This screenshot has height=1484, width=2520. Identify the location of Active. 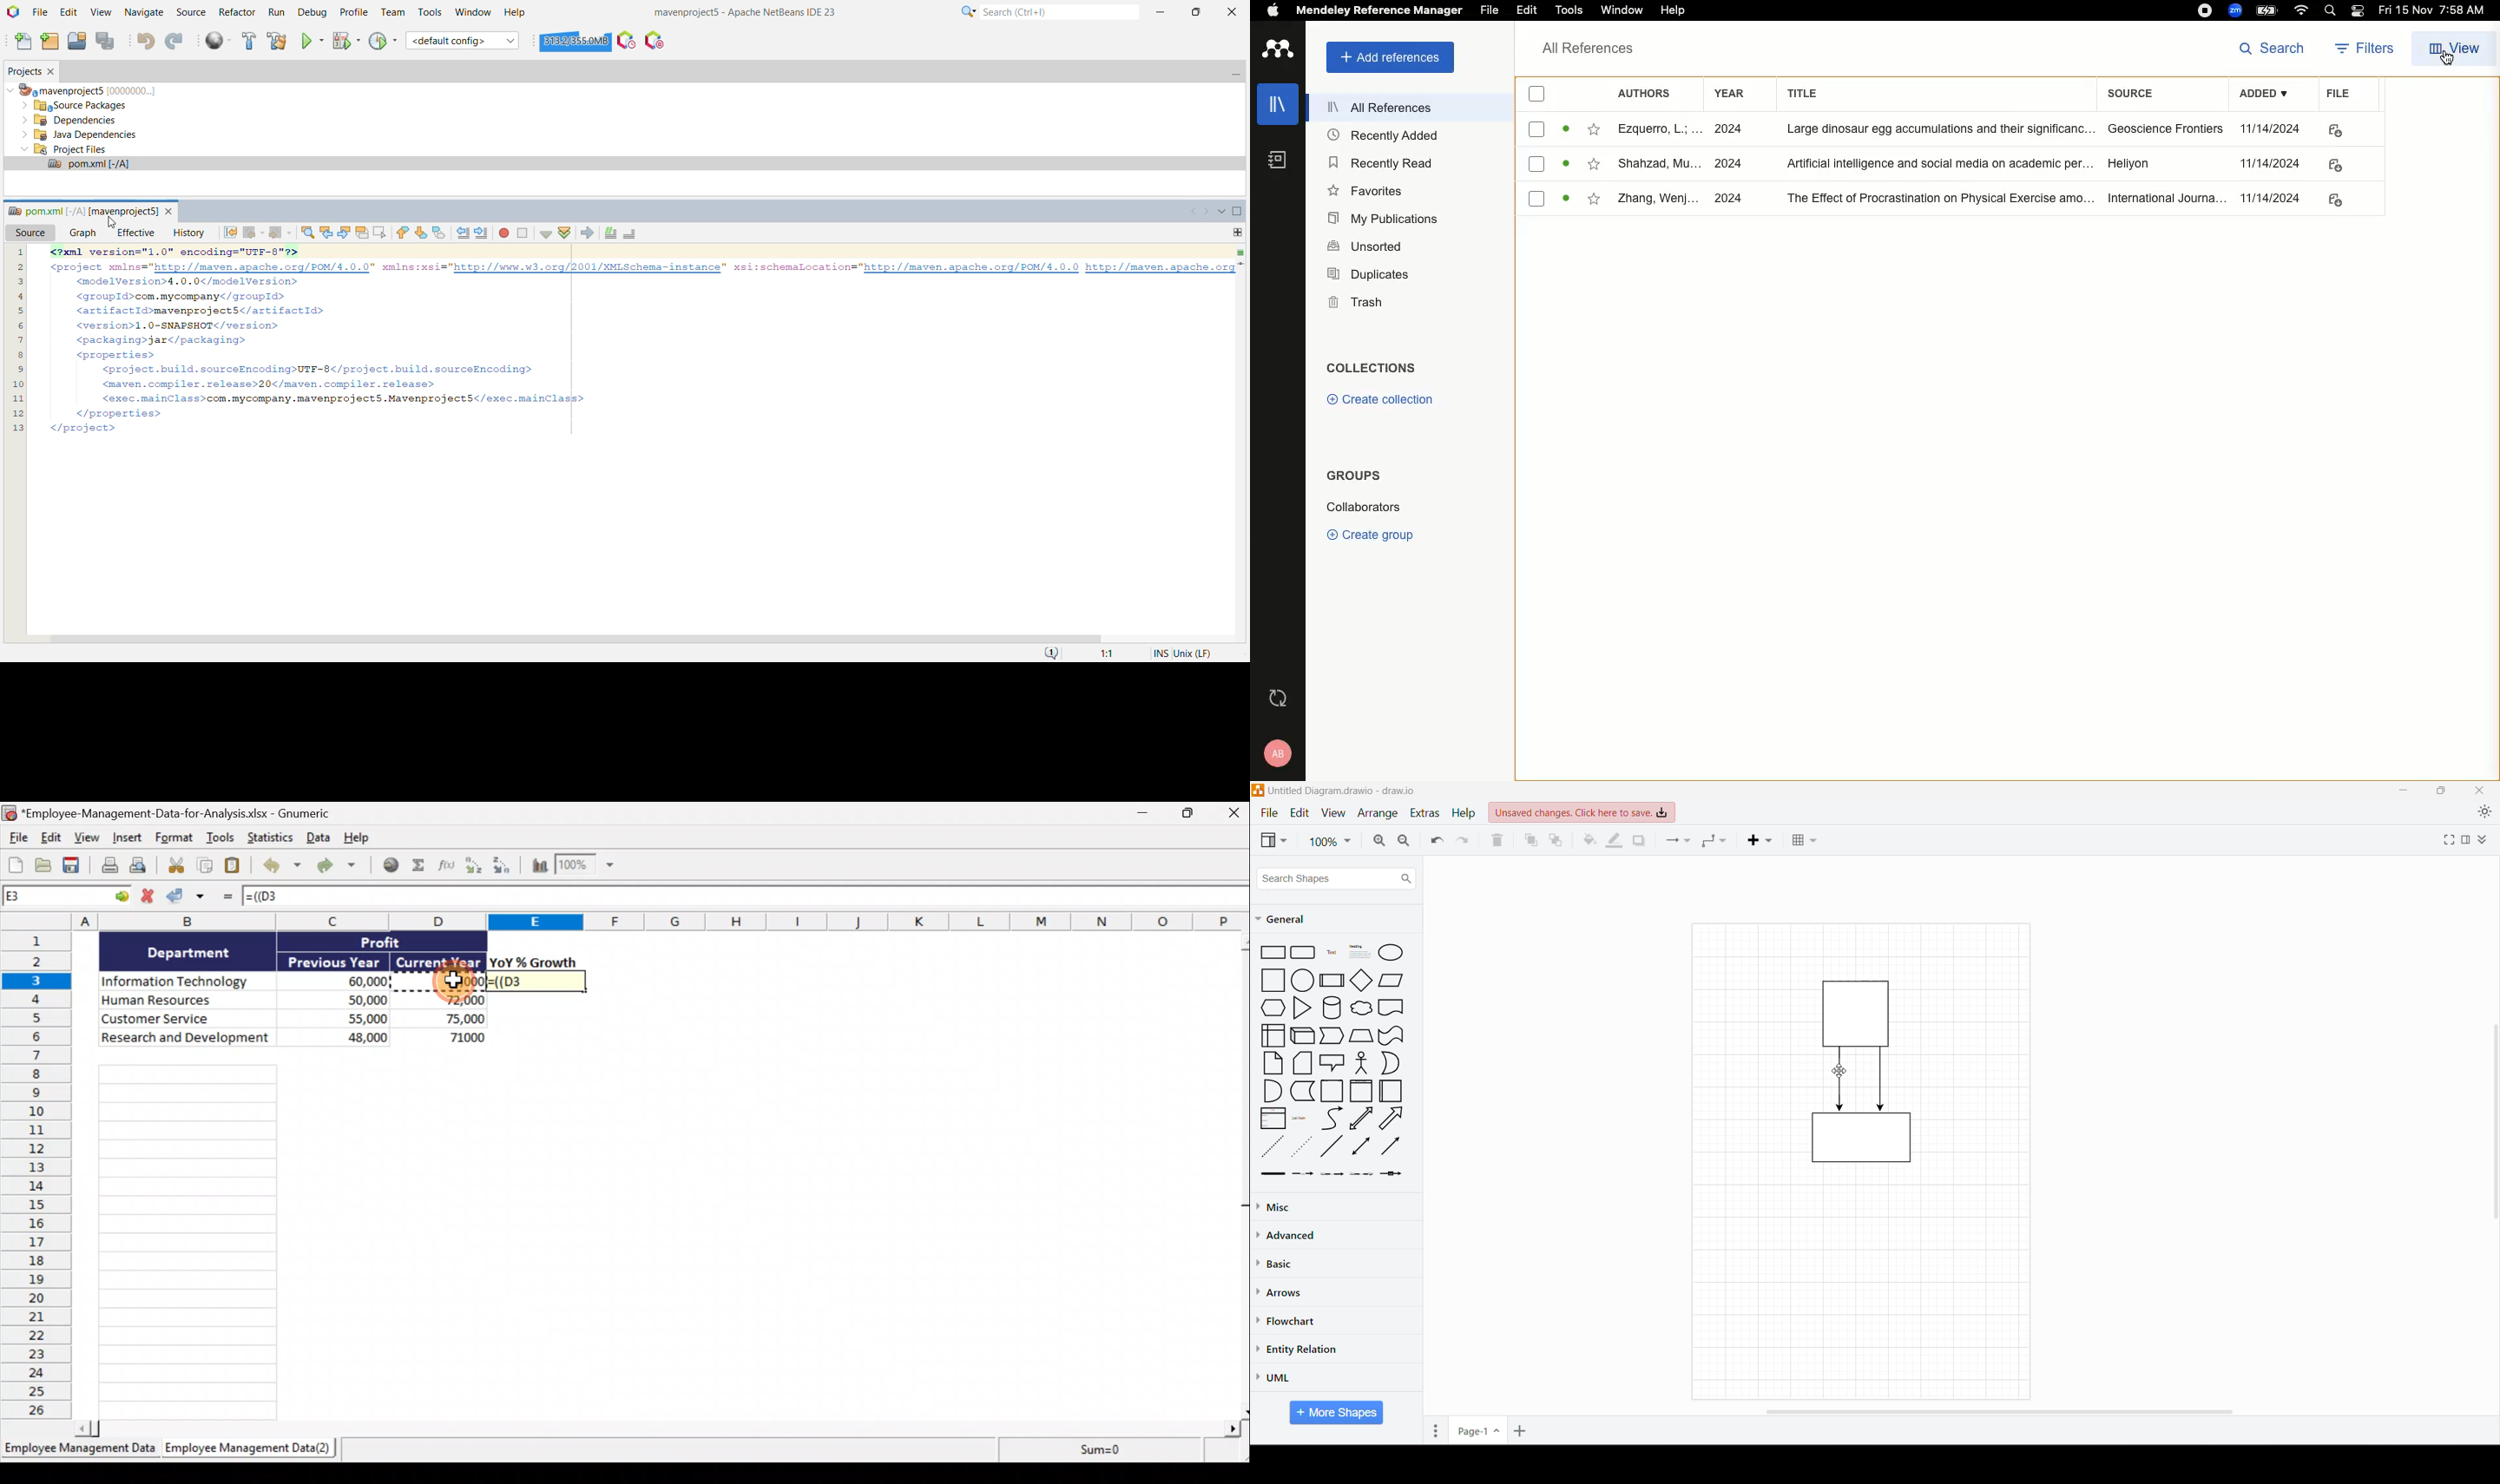
(1567, 200).